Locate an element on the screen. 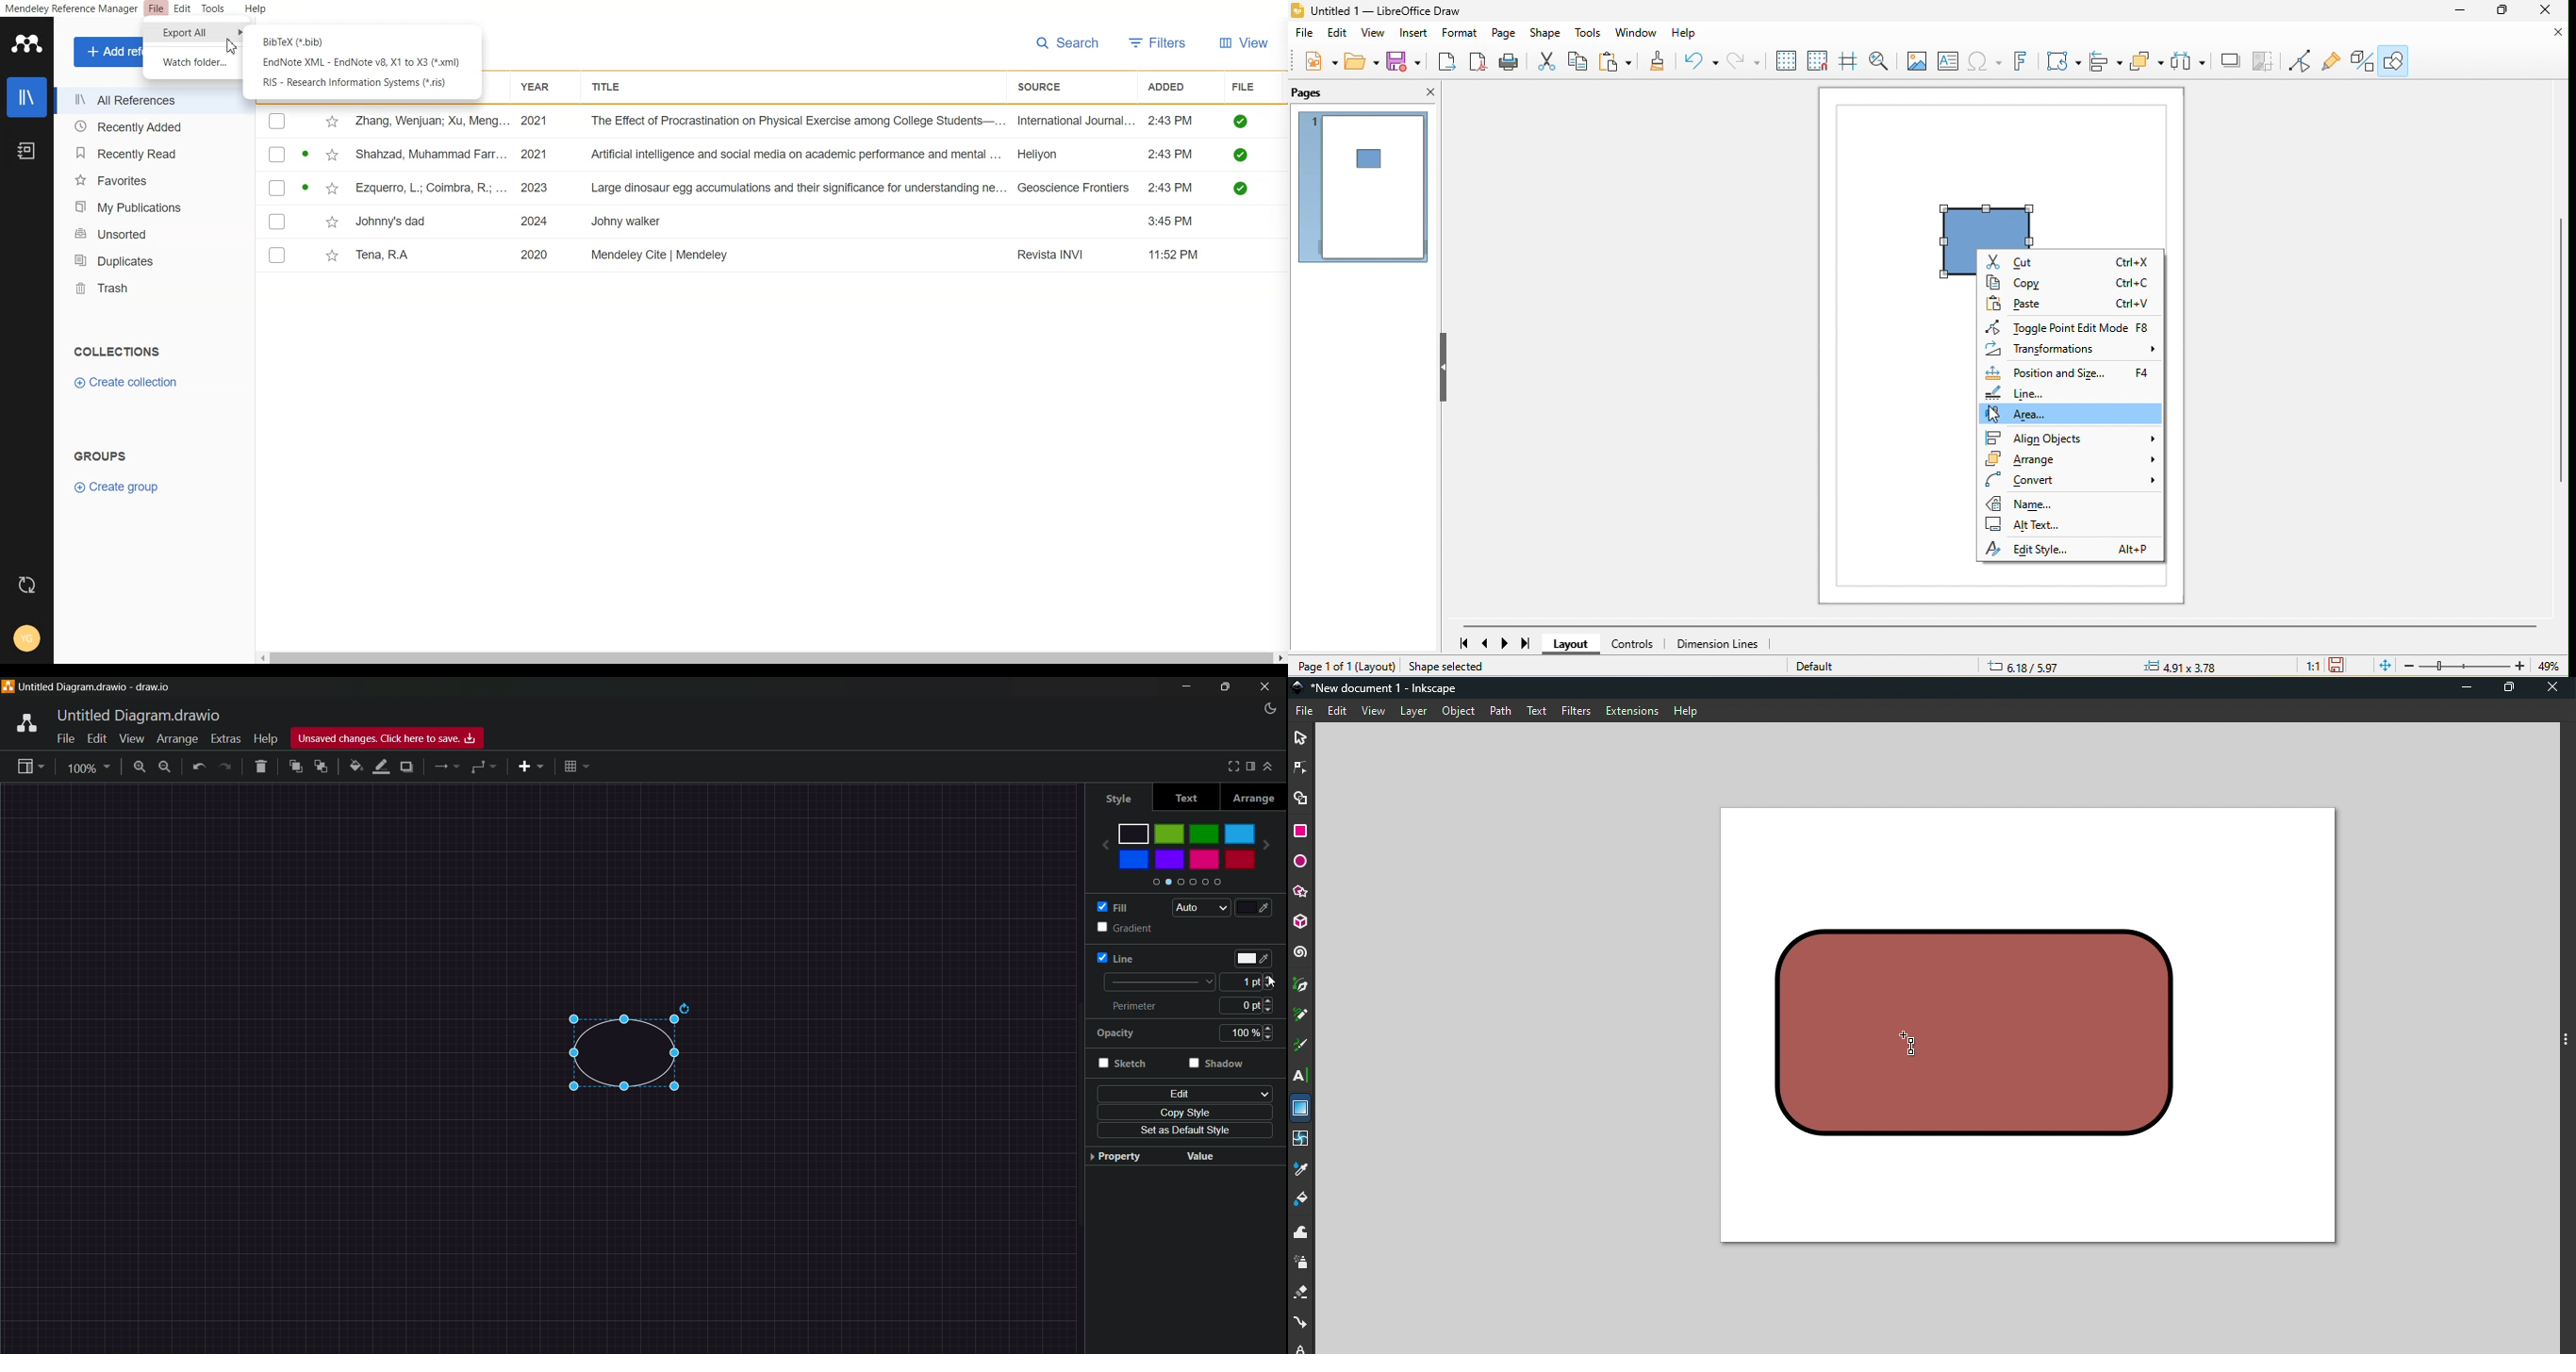 This screenshot has height=1372, width=2576. to front is located at coordinates (296, 766).